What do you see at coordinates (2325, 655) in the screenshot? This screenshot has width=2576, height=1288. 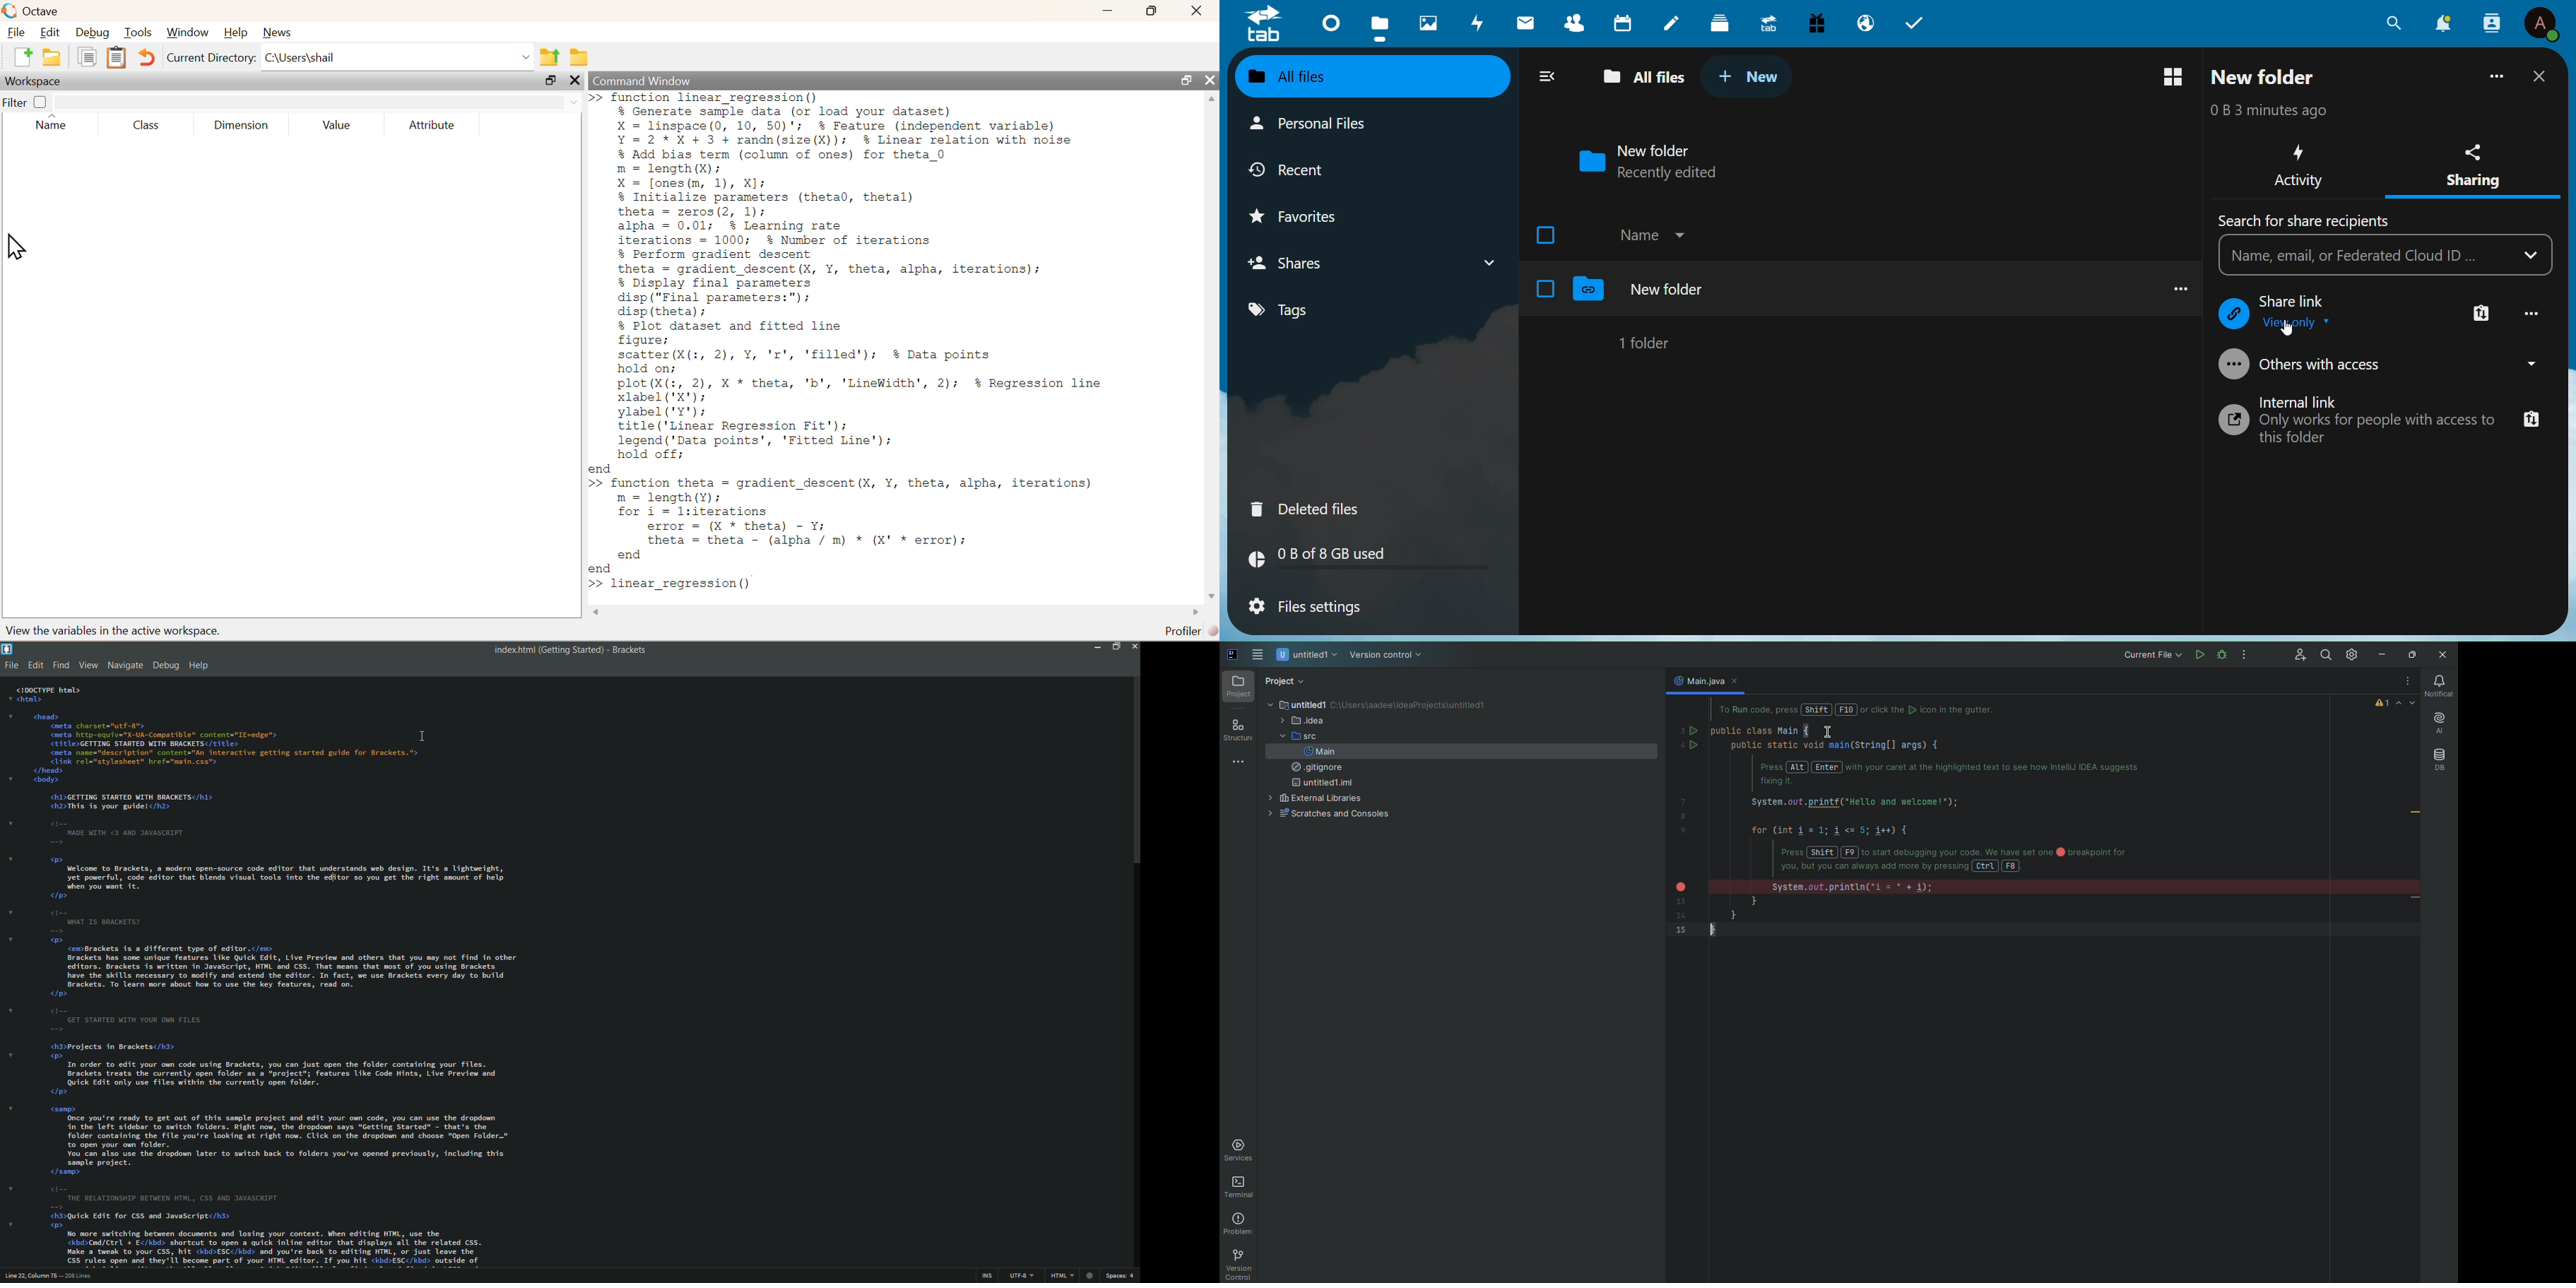 I see `Find` at bounding box center [2325, 655].